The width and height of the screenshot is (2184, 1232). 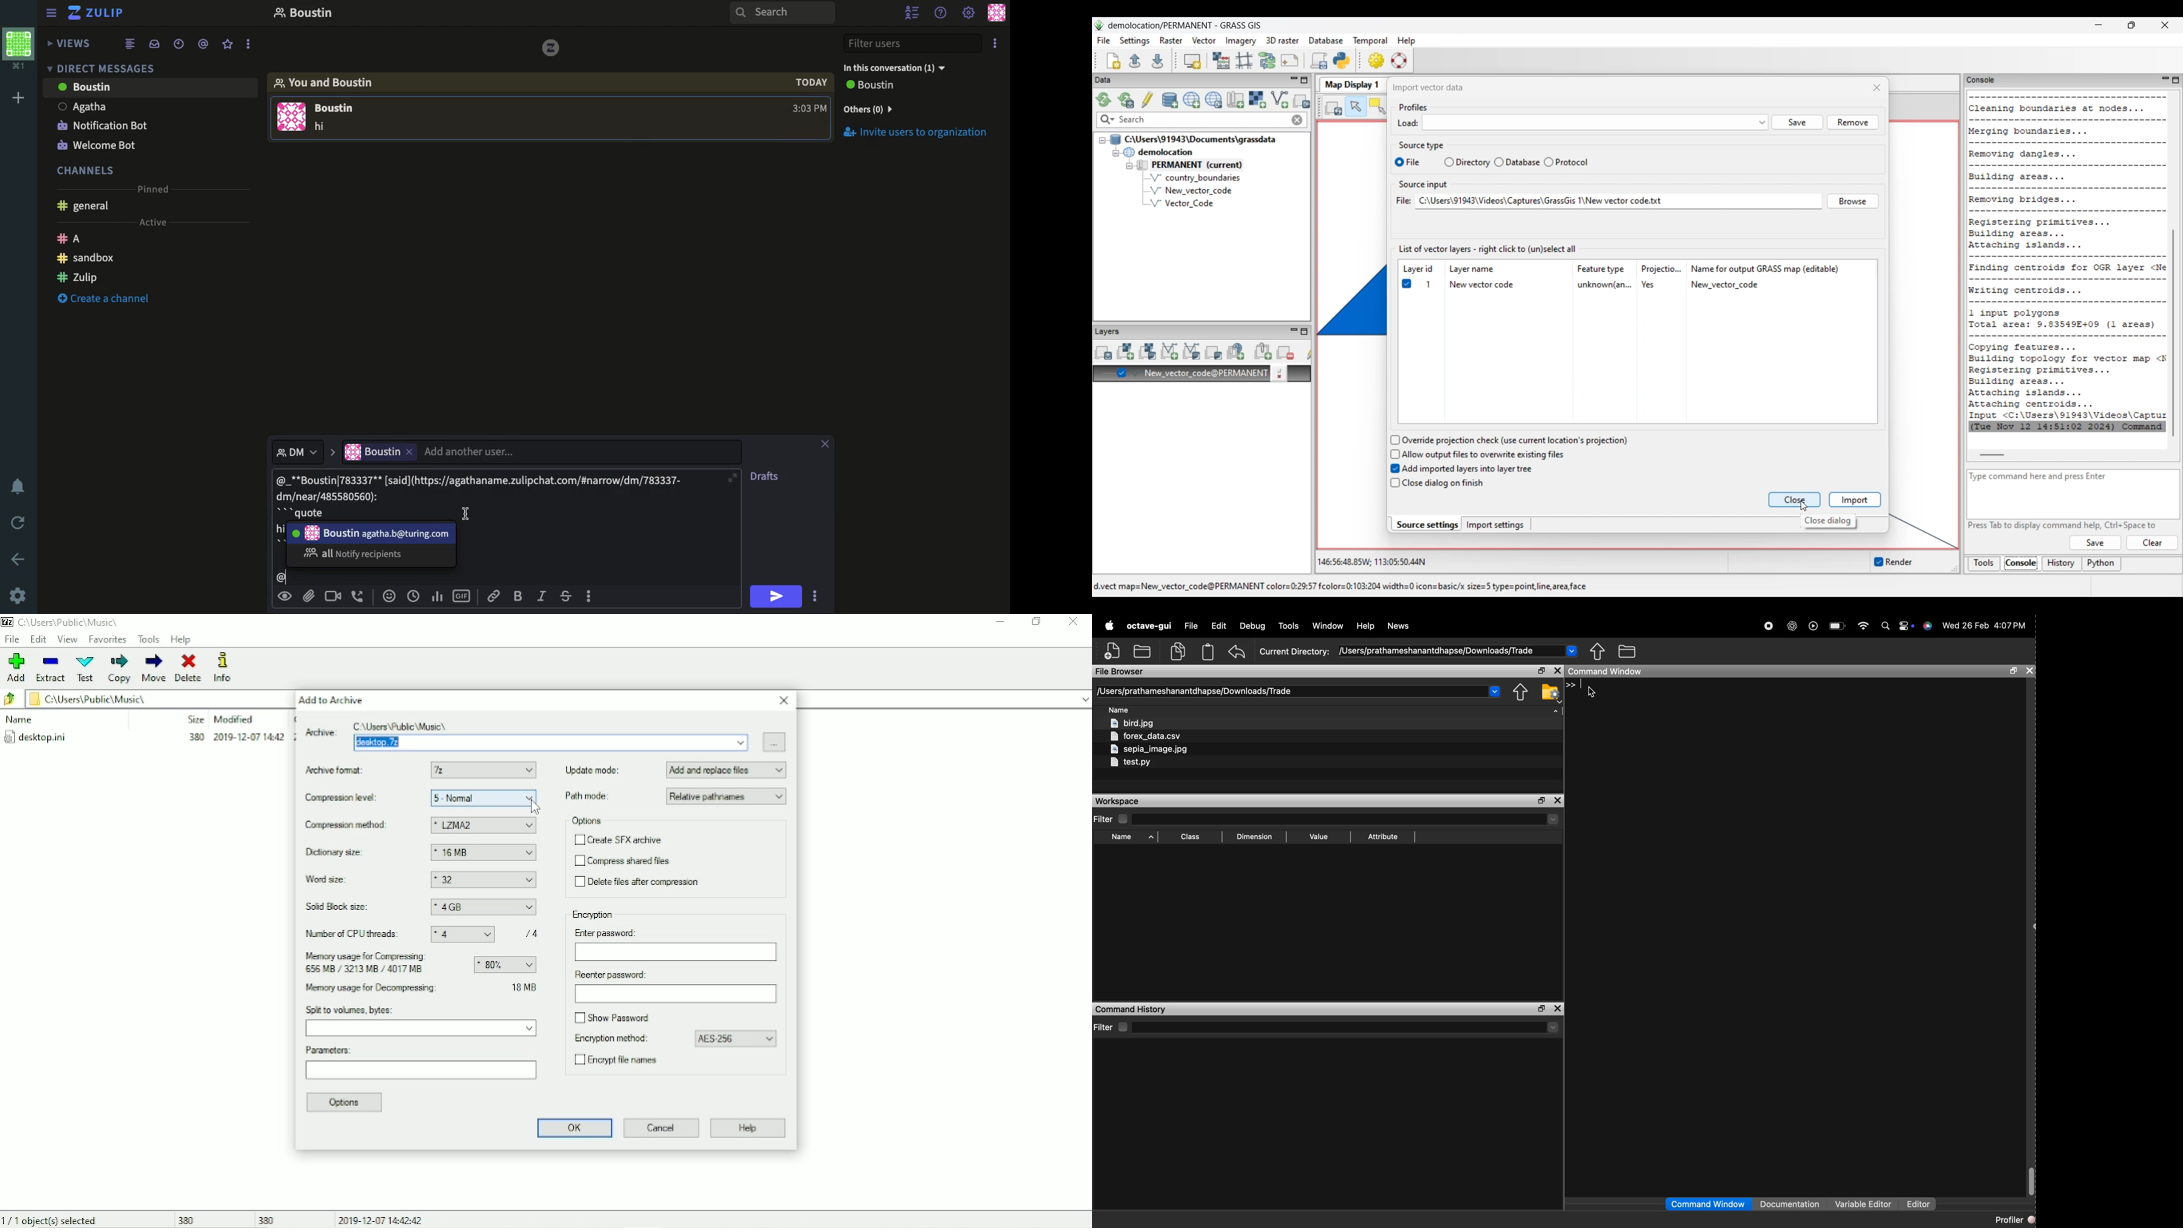 What do you see at coordinates (1132, 722) in the screenshot?
I see ` bird.jpg` at bounding box center [1132, 722].